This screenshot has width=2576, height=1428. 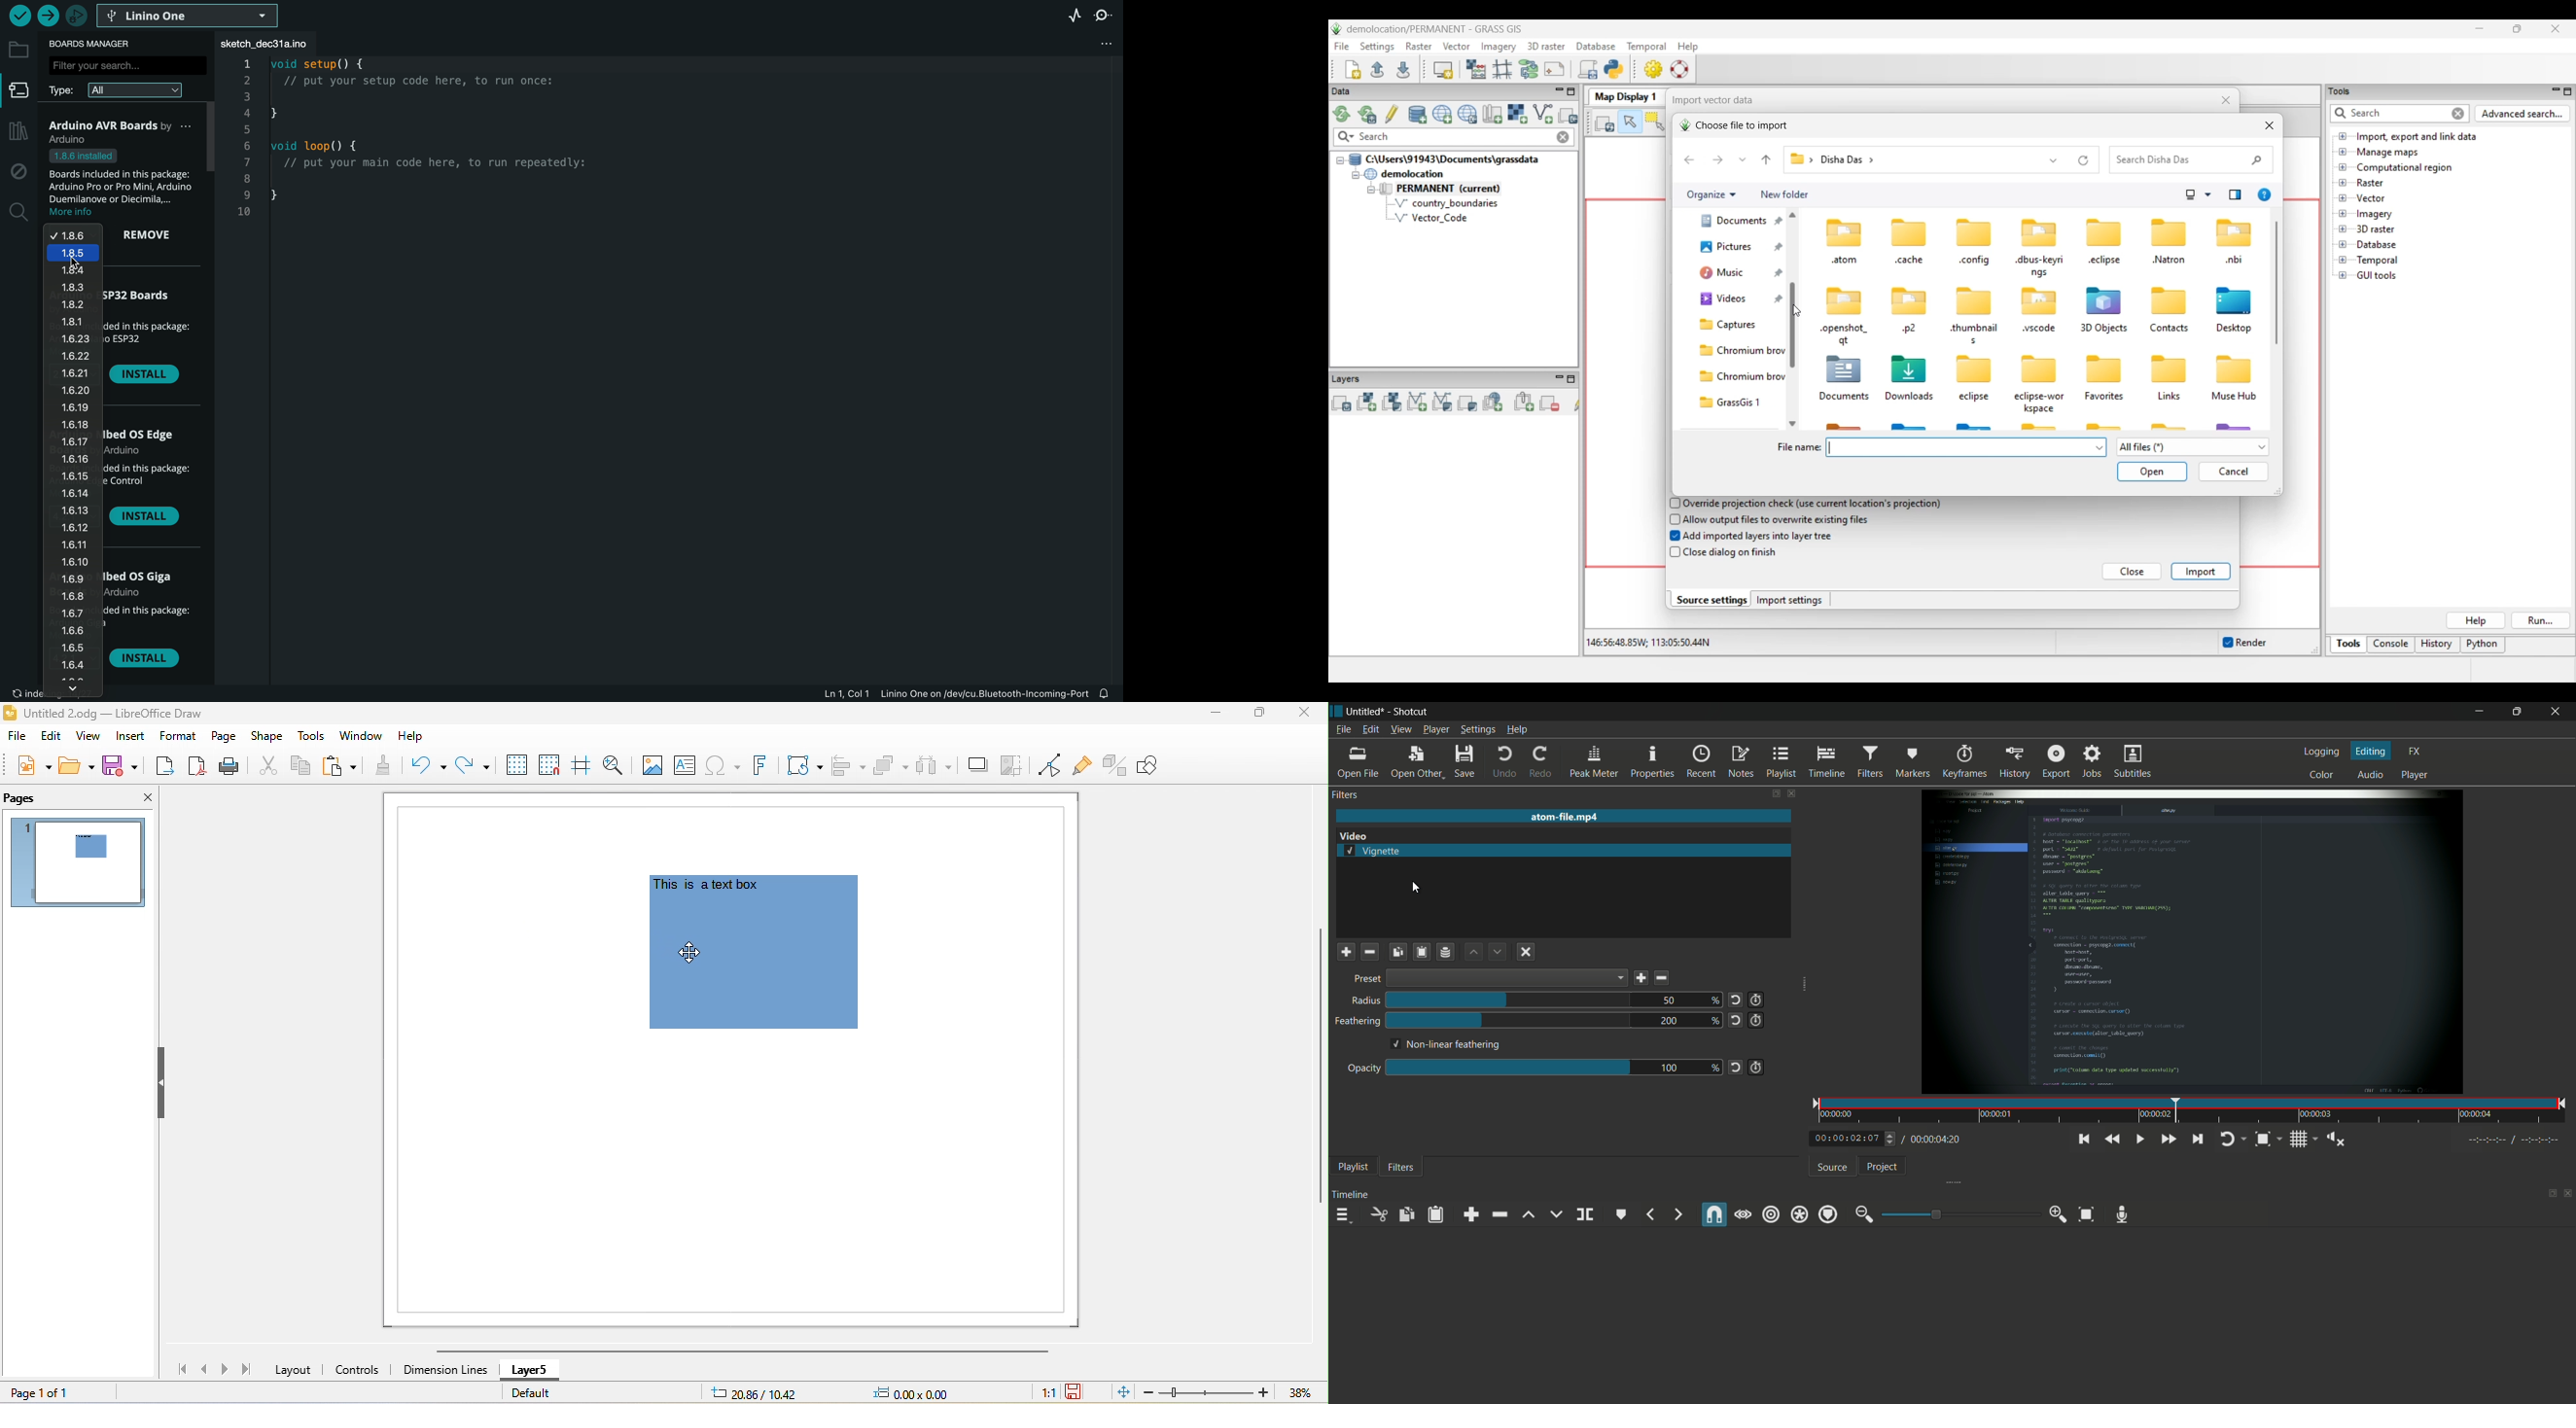 I want to click on Shape, so click(x=753, y=1004).